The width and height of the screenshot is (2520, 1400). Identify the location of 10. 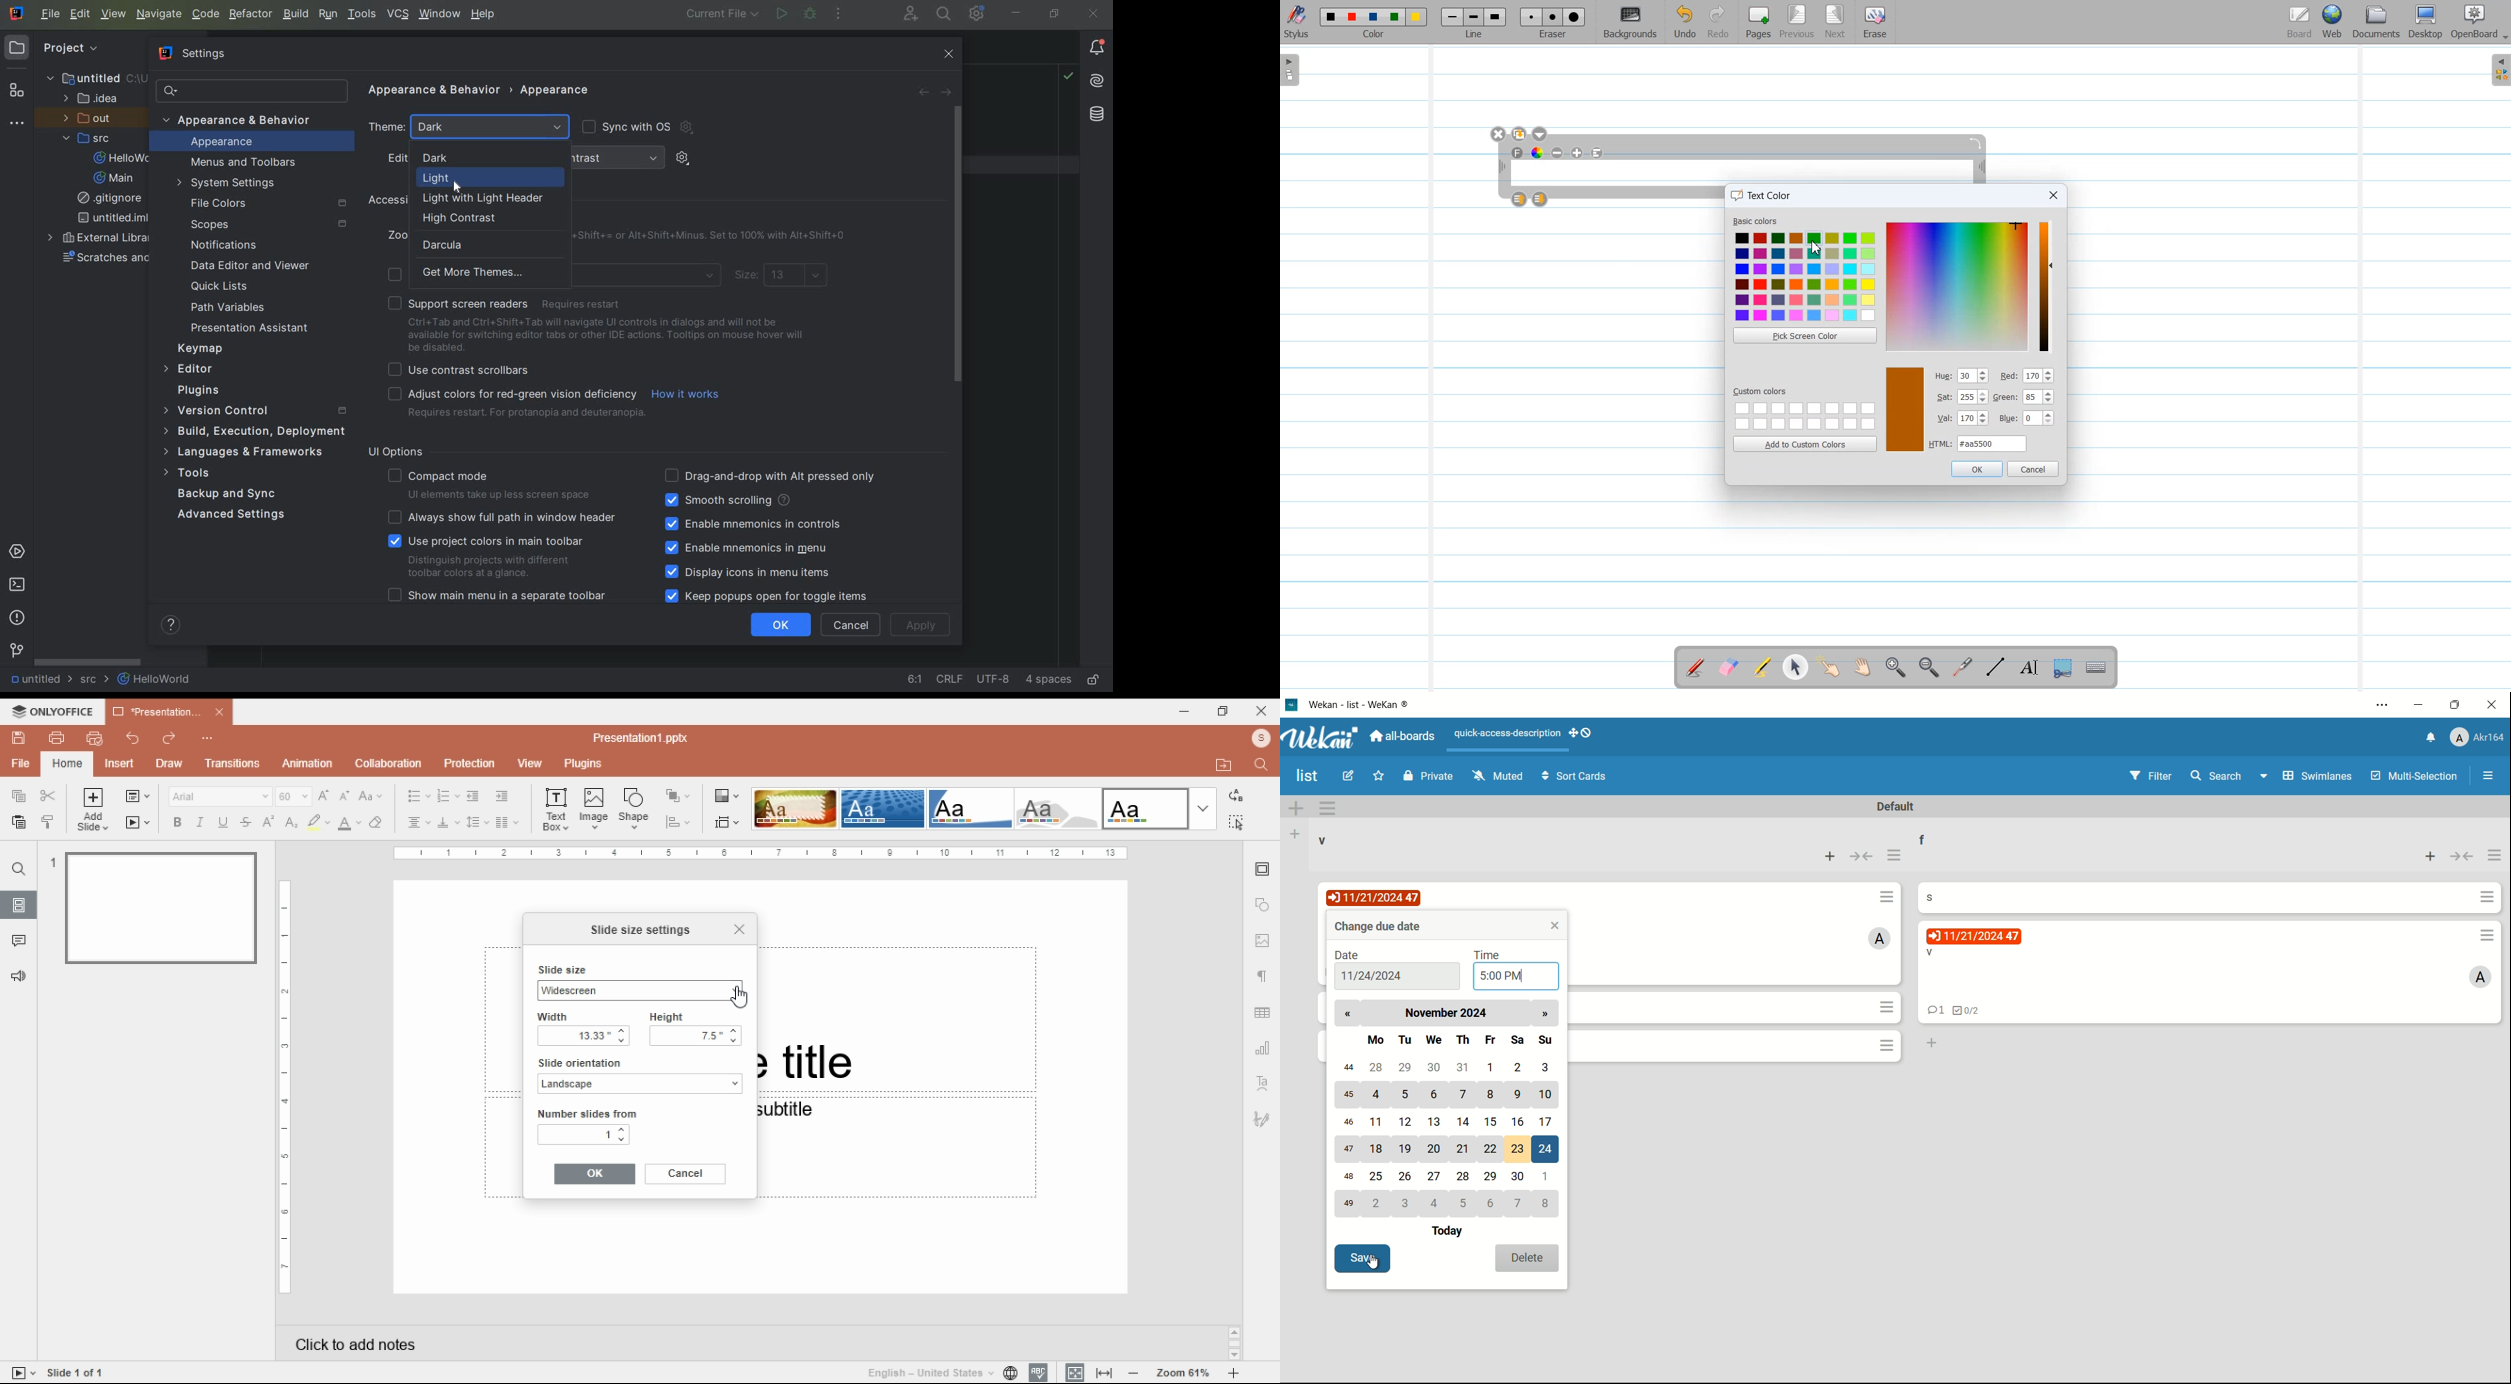
(1547, 1096).